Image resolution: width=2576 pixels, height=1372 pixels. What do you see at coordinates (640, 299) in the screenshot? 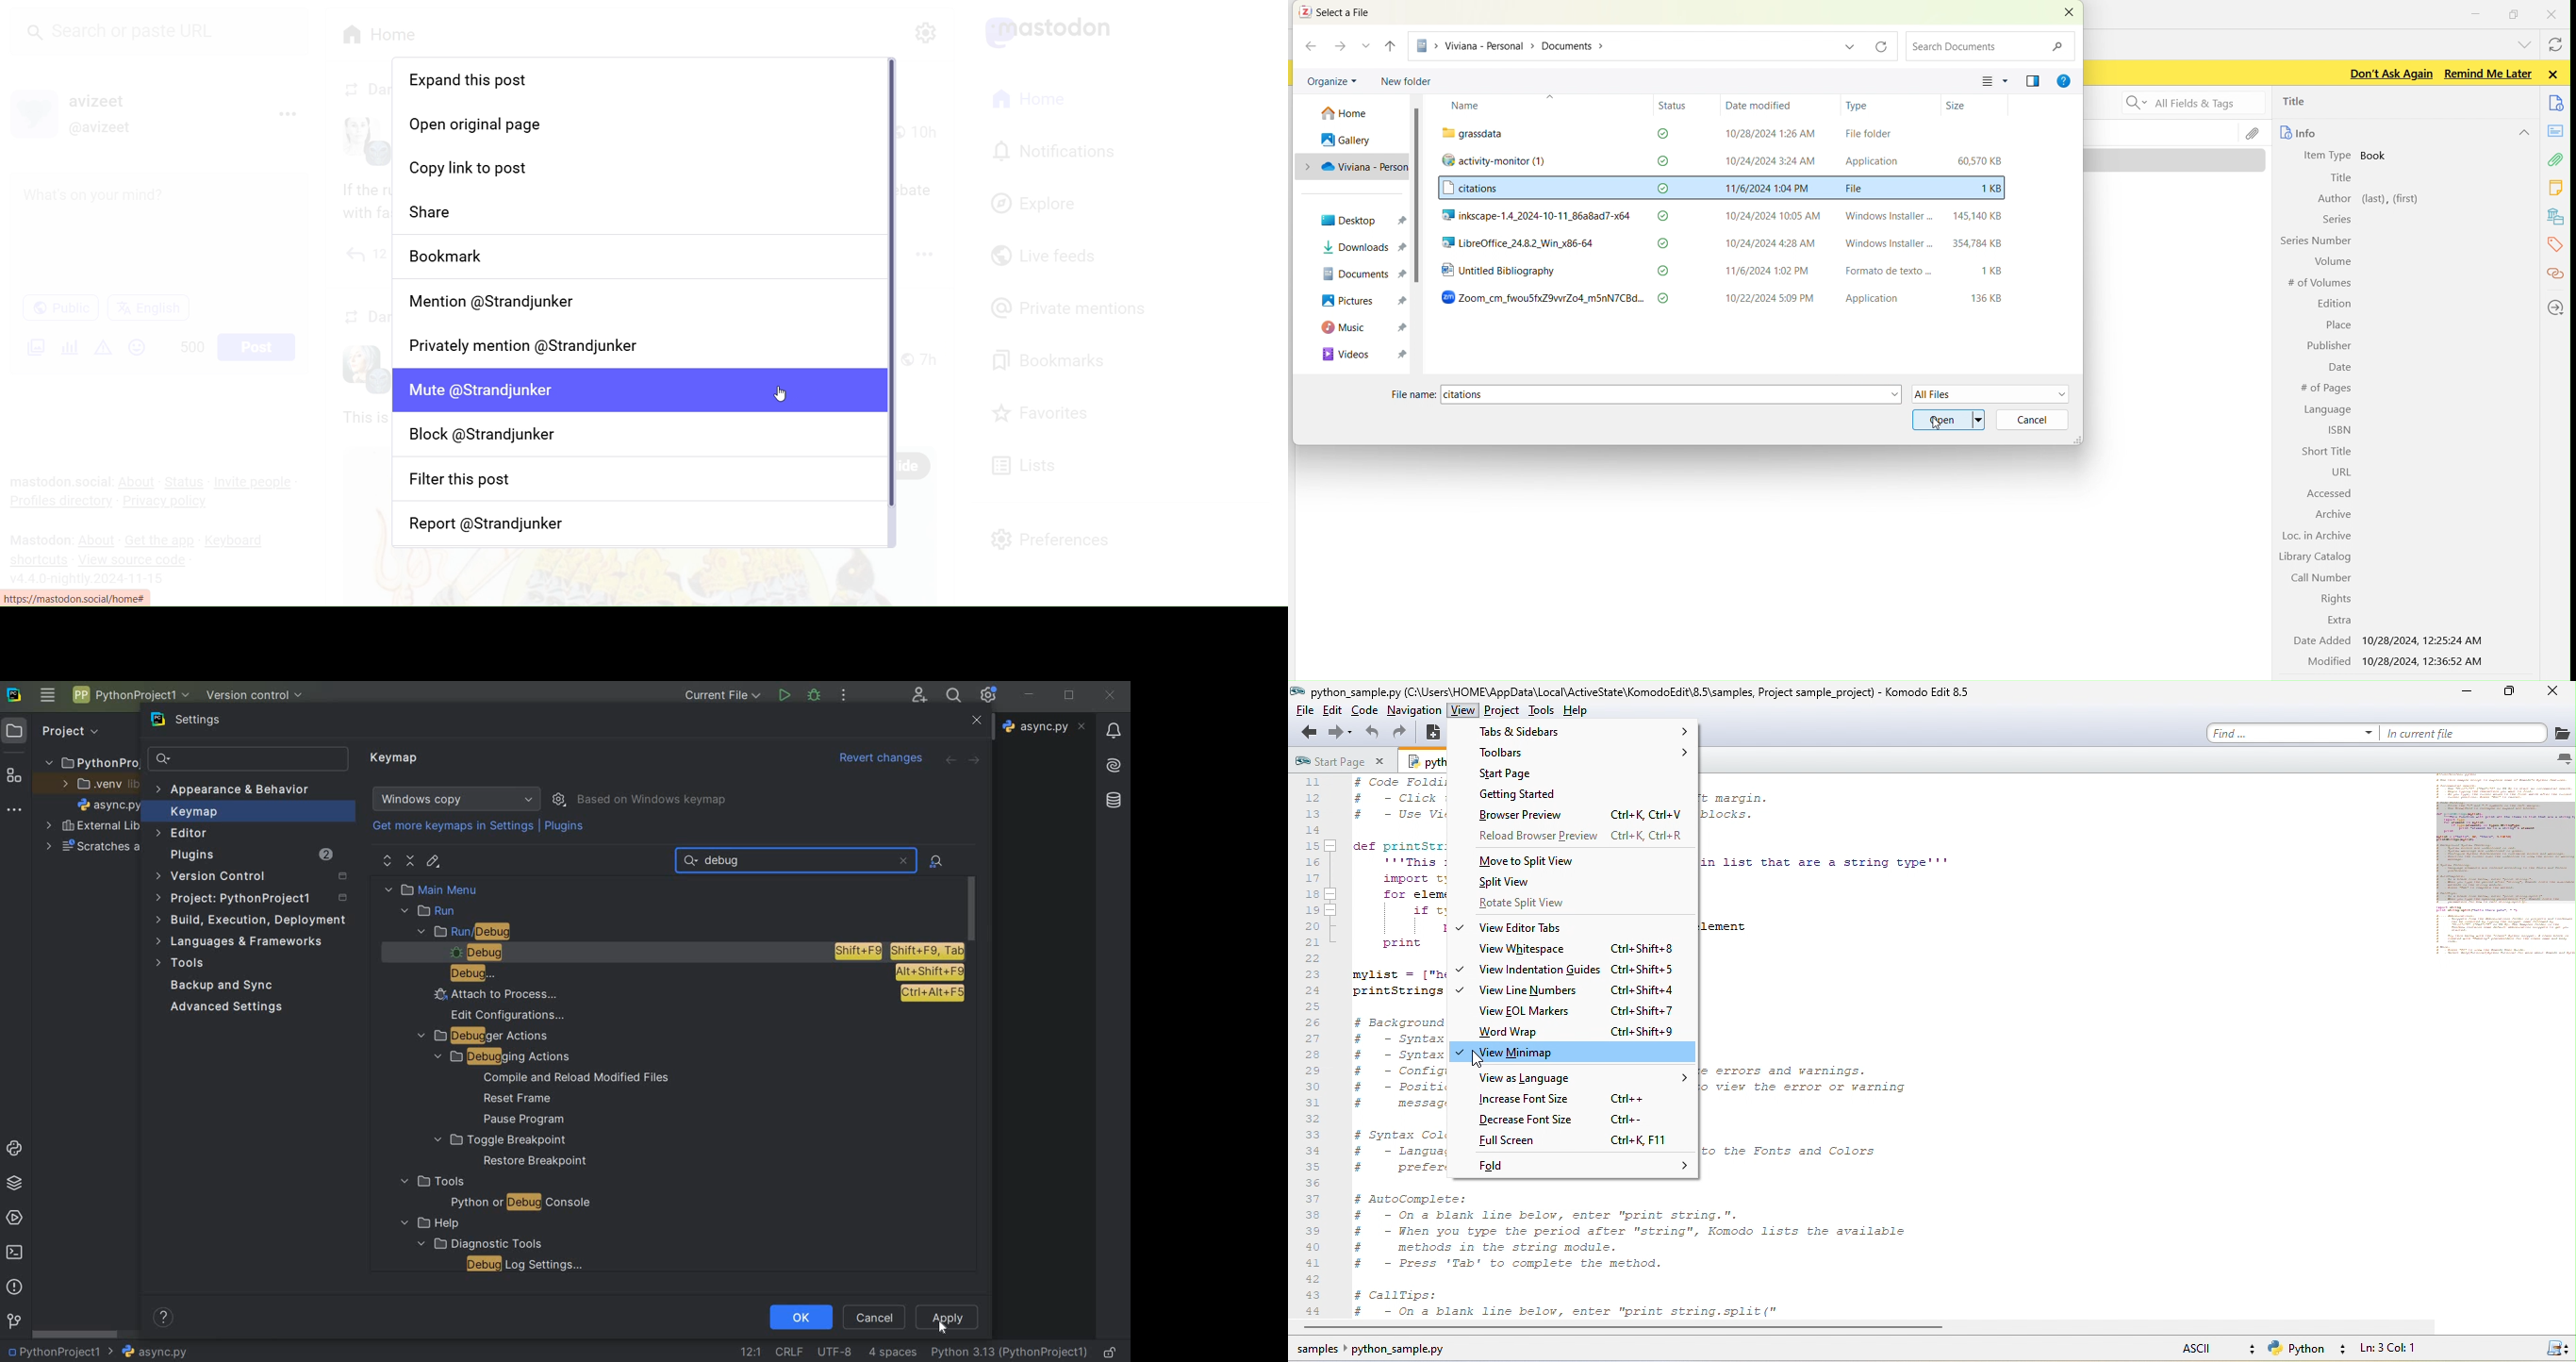
I see `Mention User` at bounding box center [640, 299].